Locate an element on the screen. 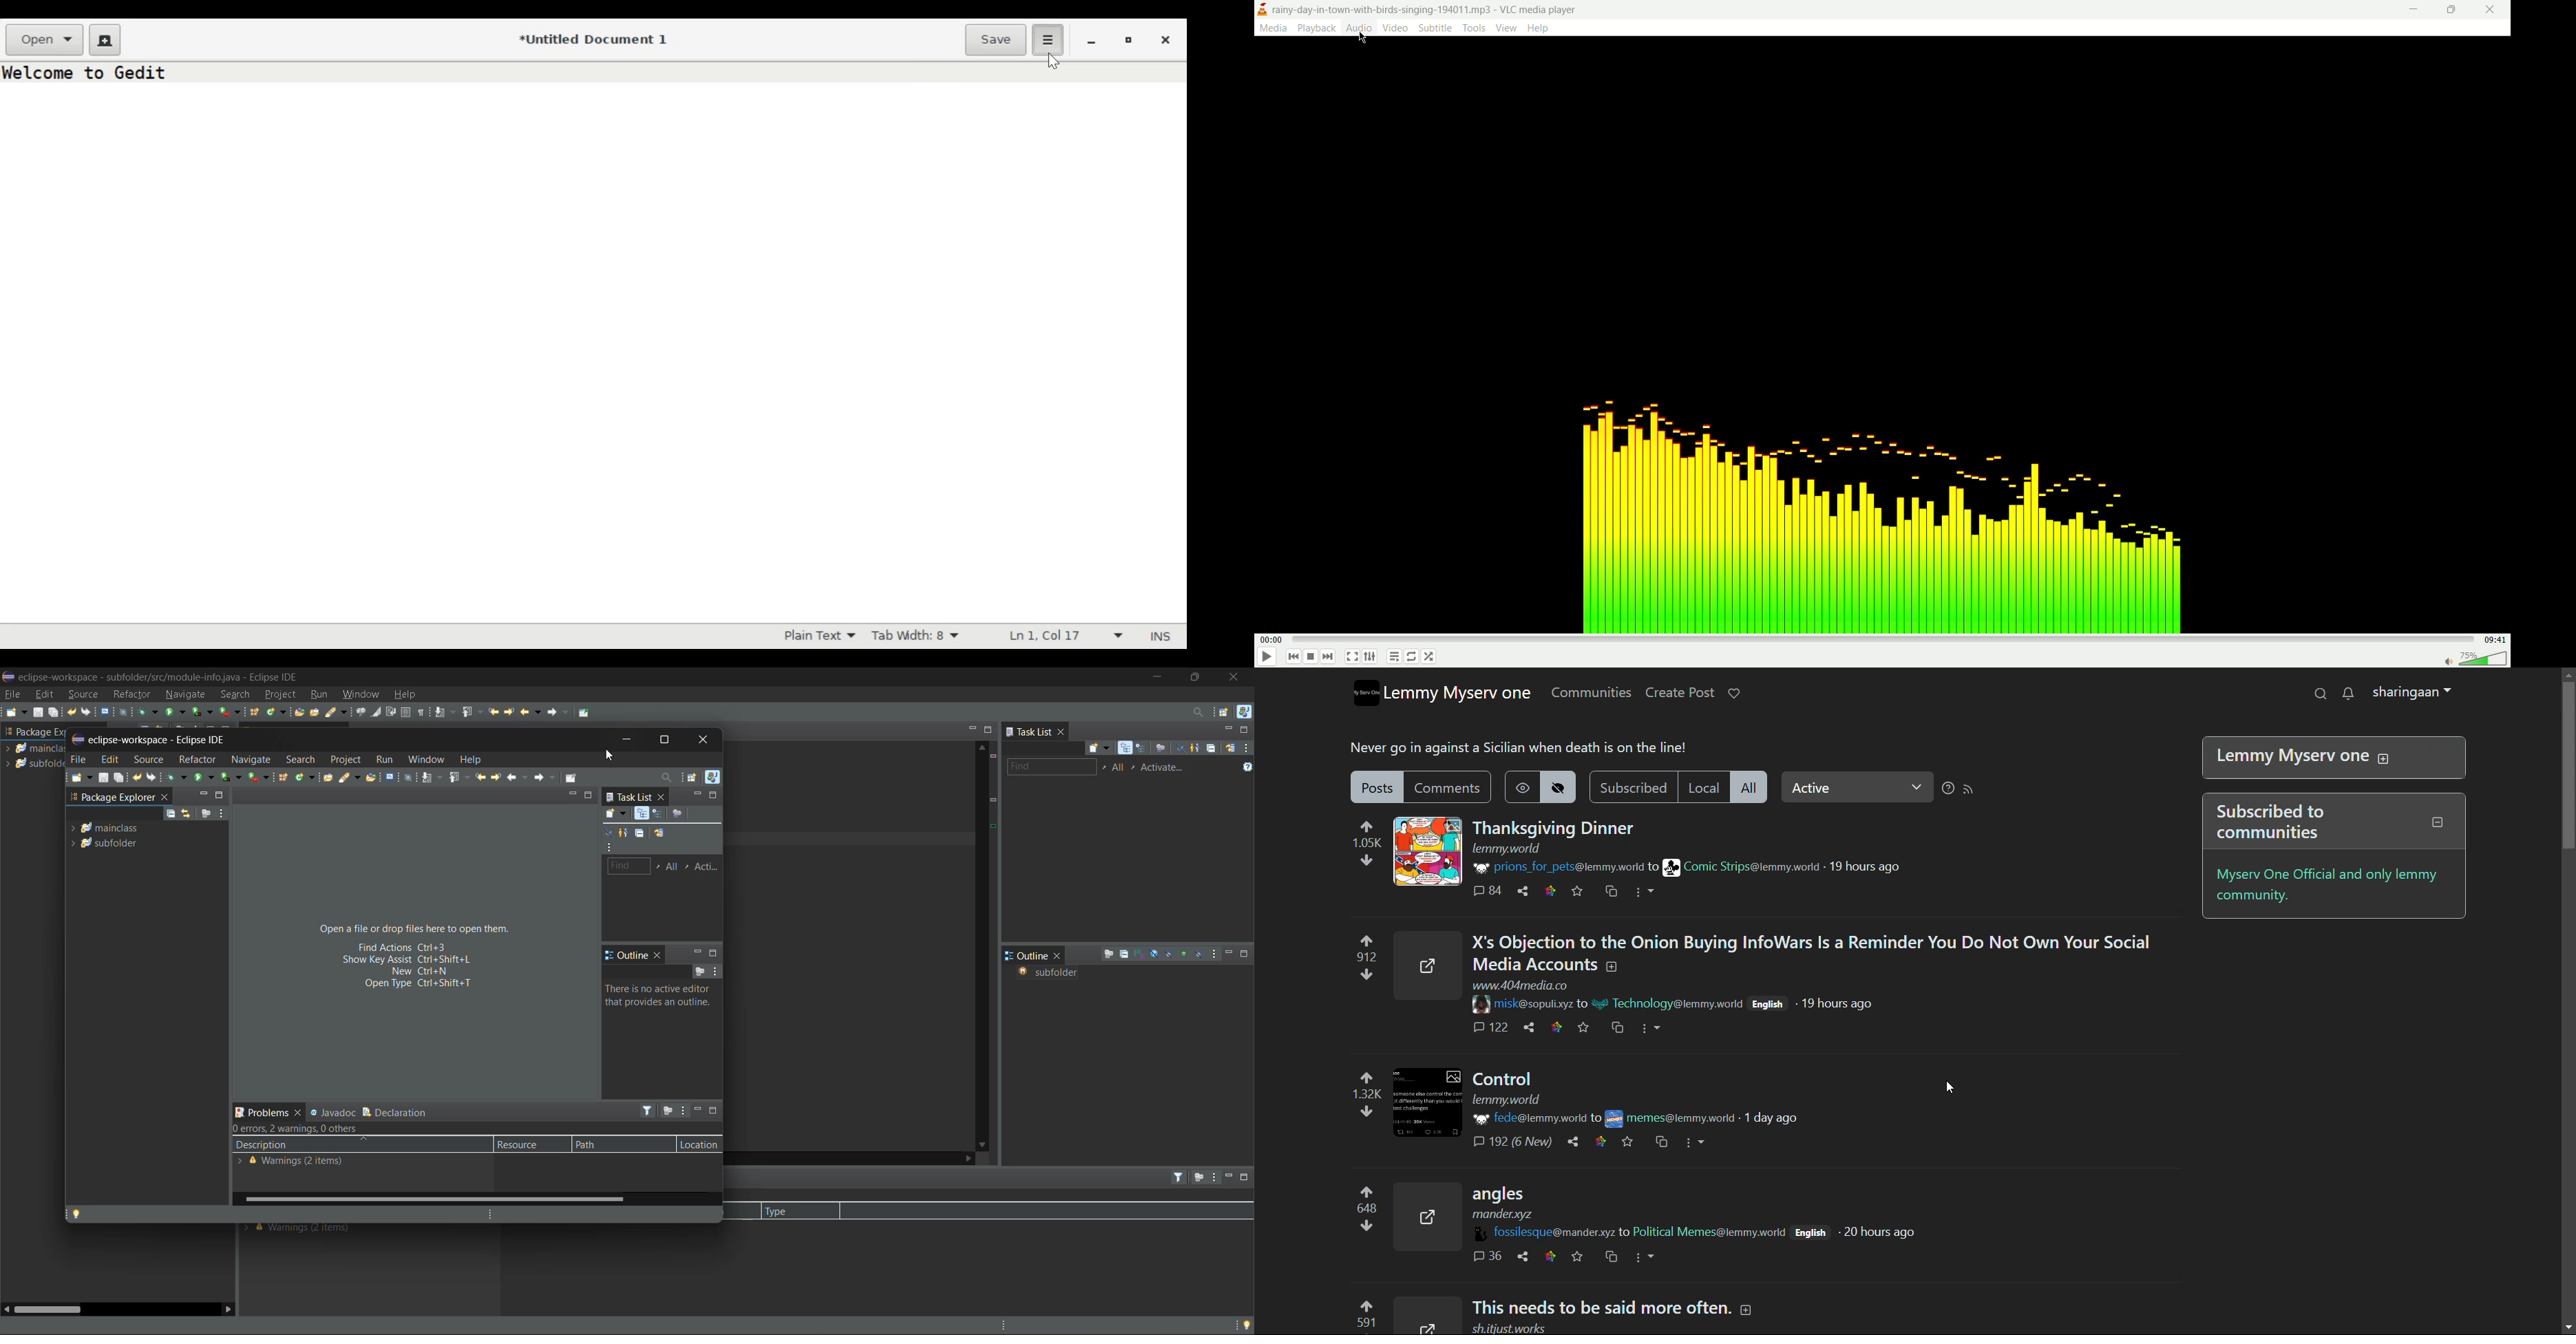 The height and width of the screenshot is (1344, 2576). Post on "X's Objection to the Onion Buying InfoWars Is a Reminder You Do Not Own Your SocialMedia Accounts" is located at coordinates (1811, 954).